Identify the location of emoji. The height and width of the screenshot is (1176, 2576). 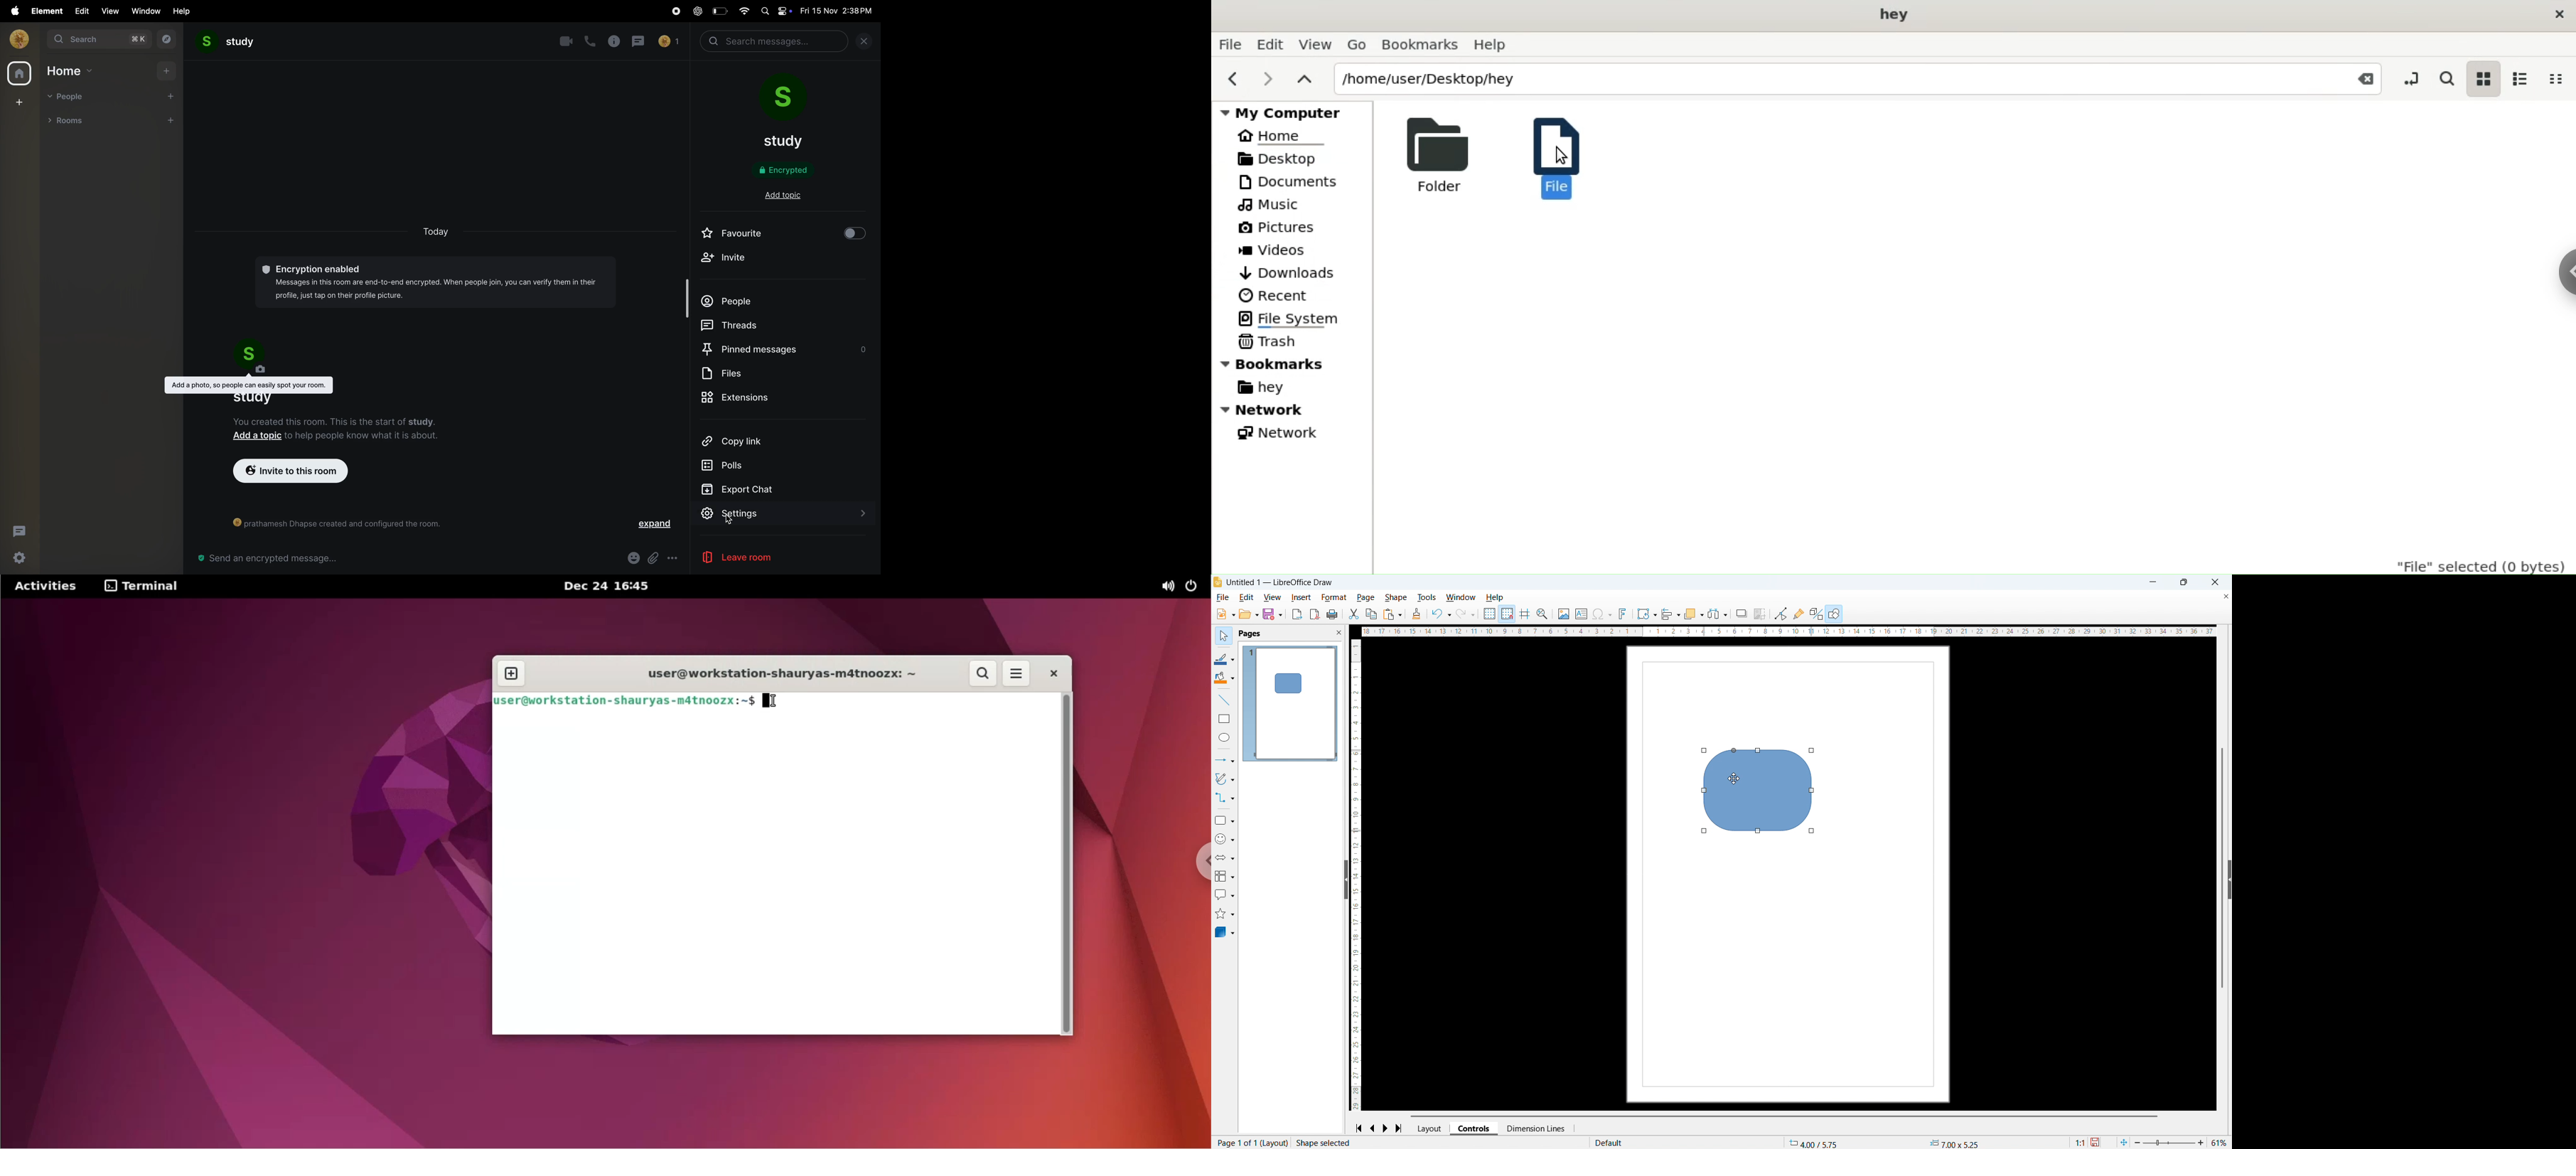
(632, 557).